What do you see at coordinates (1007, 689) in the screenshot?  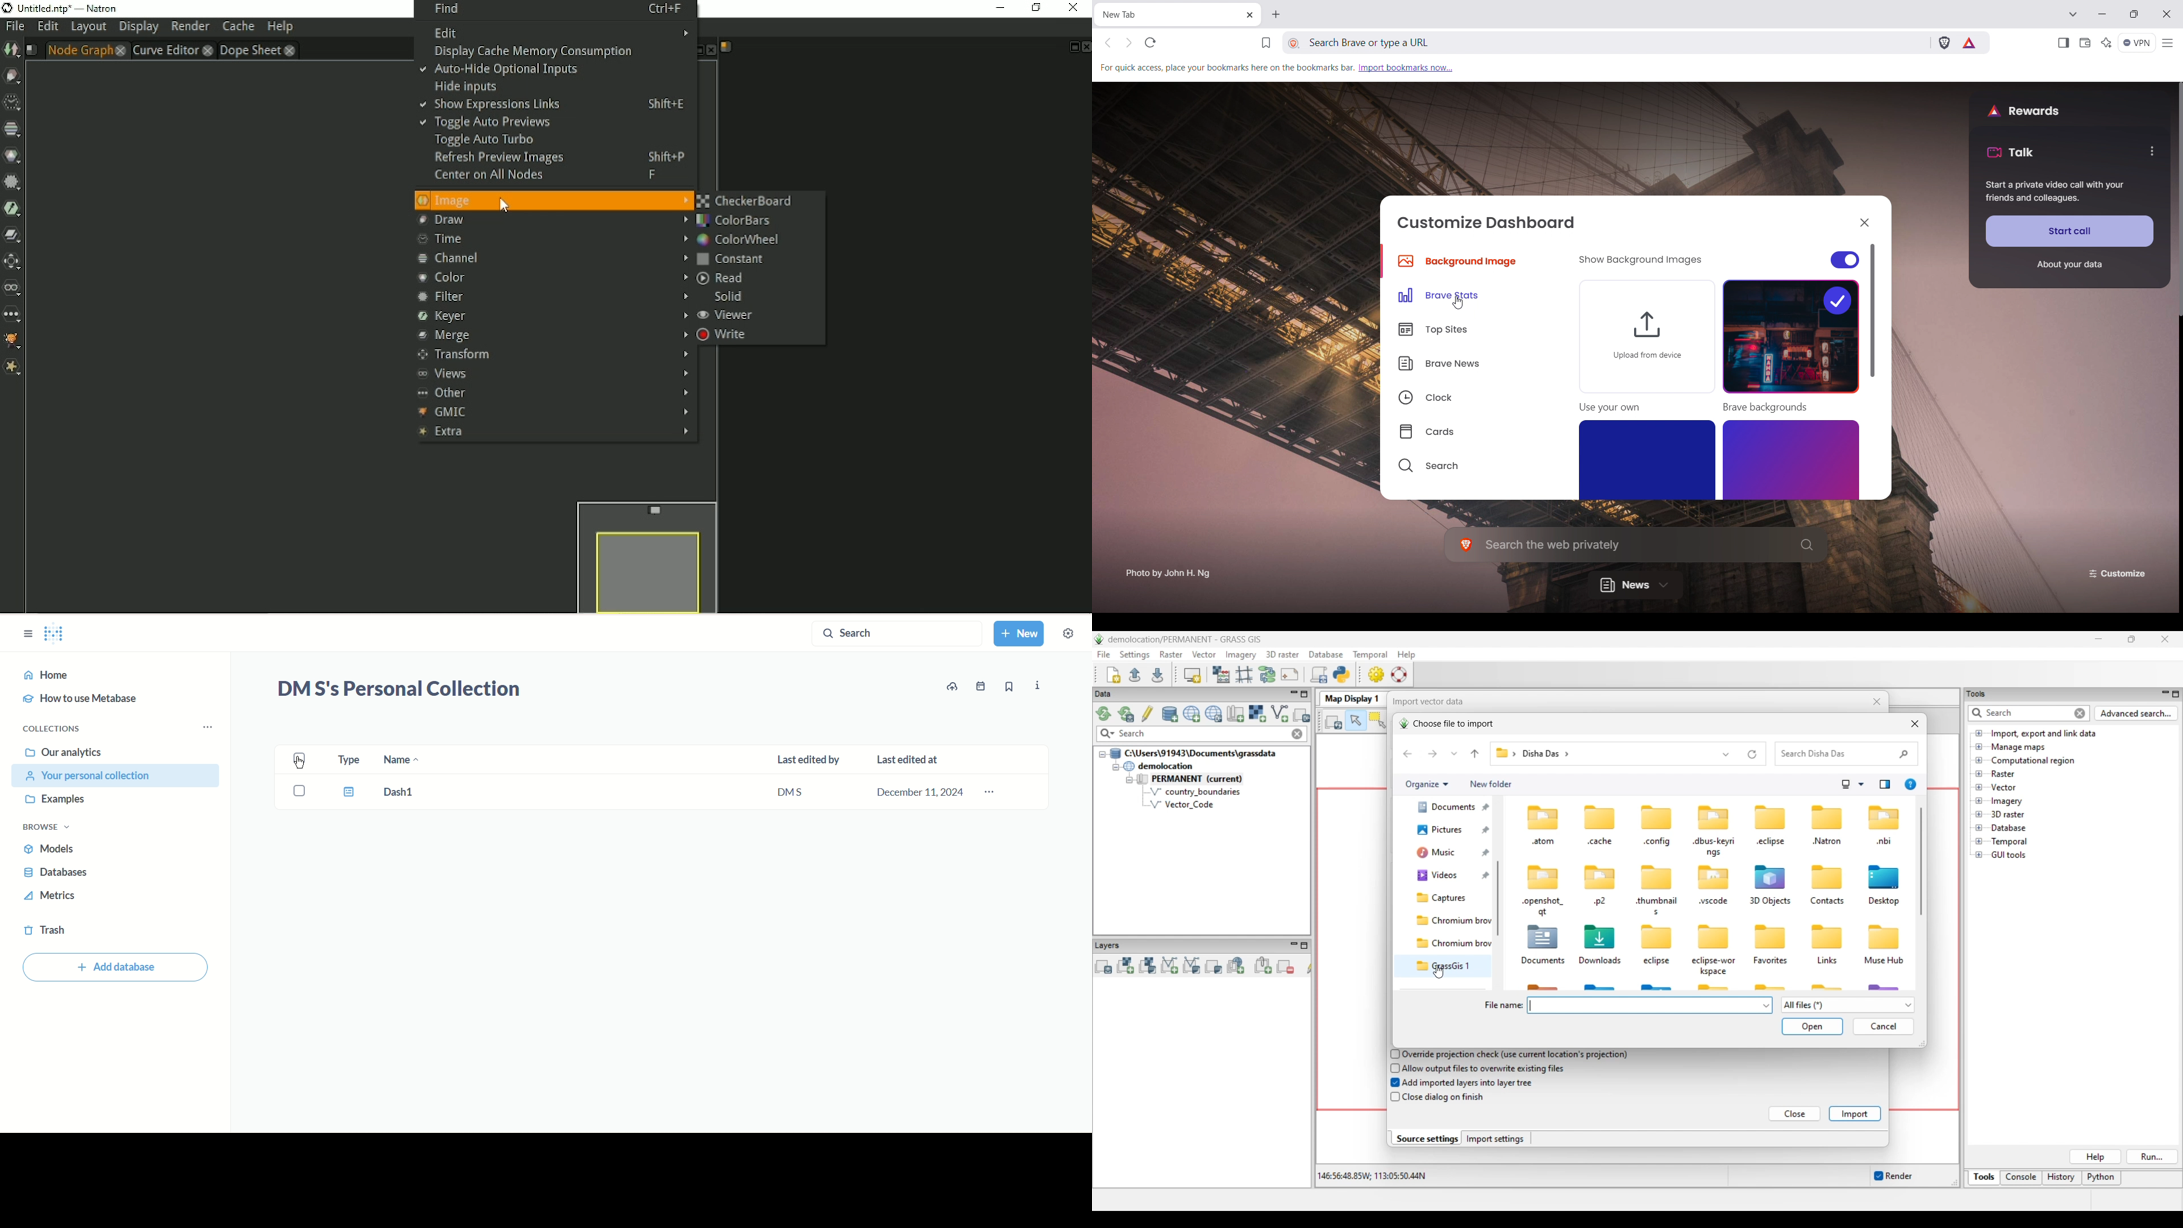 I see `bookmark` at bounding box center [1007, 689].